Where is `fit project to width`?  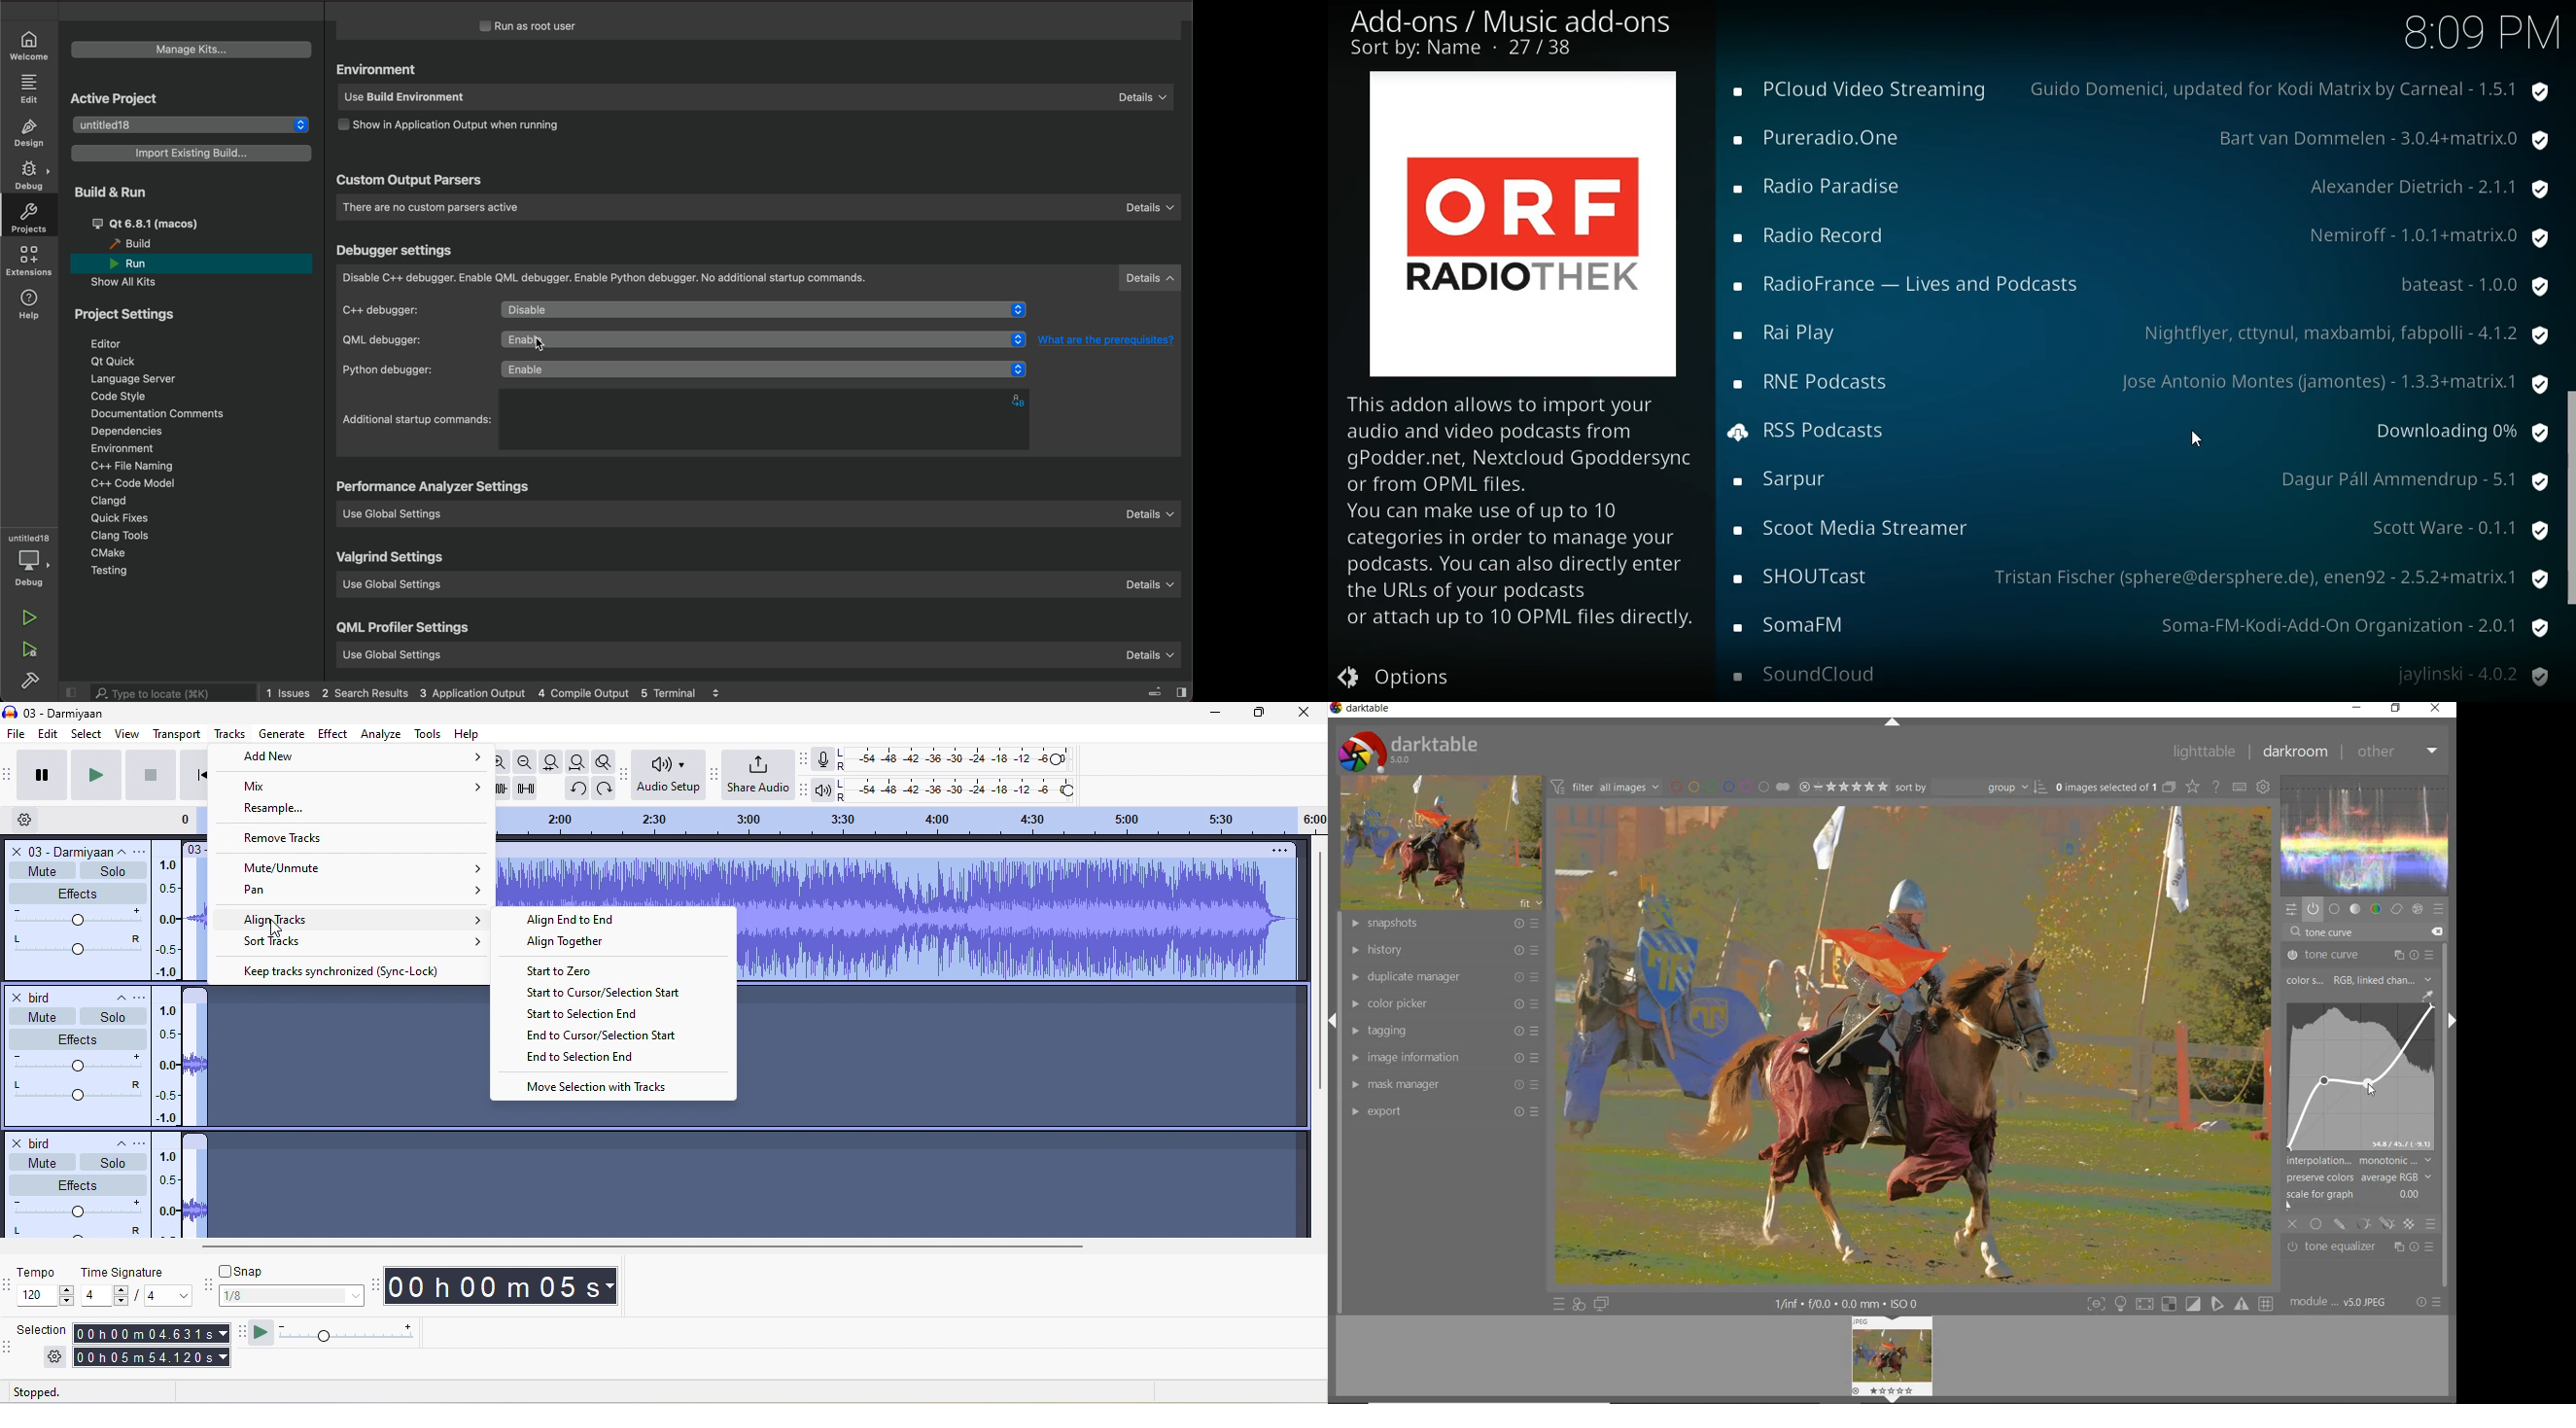 fit project to width is located at coordinates (579, 762).